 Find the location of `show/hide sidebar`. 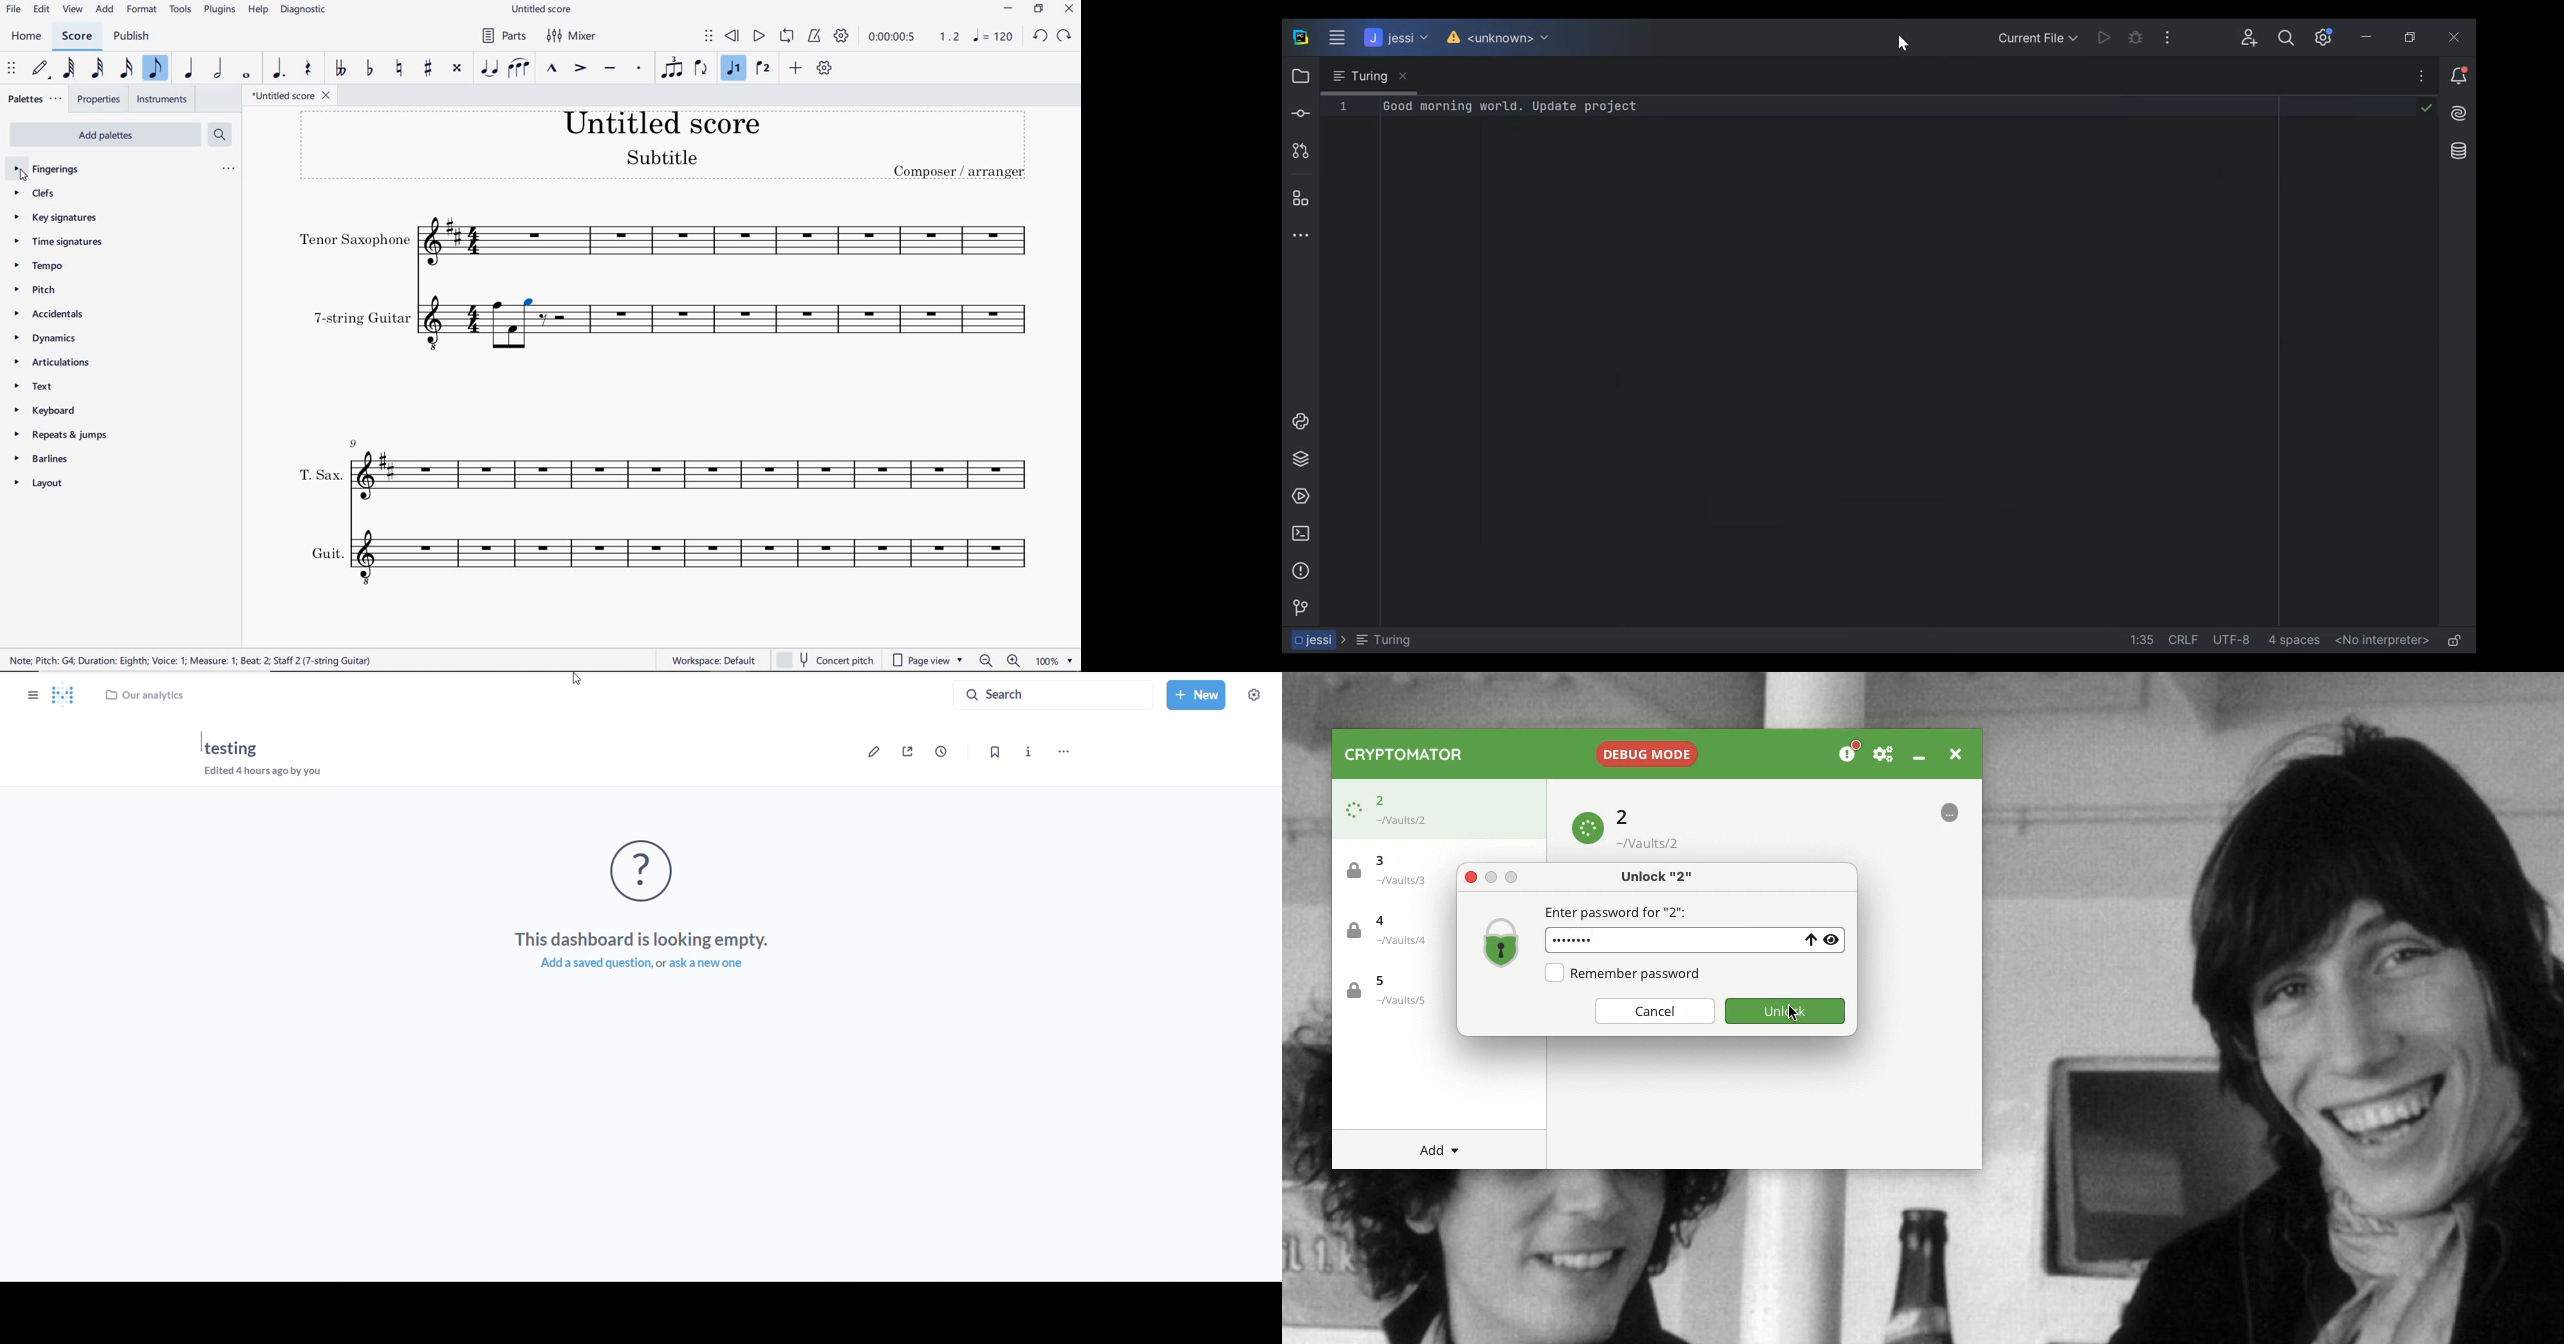

show/hide sidebar is located at coordinates (23, 691).